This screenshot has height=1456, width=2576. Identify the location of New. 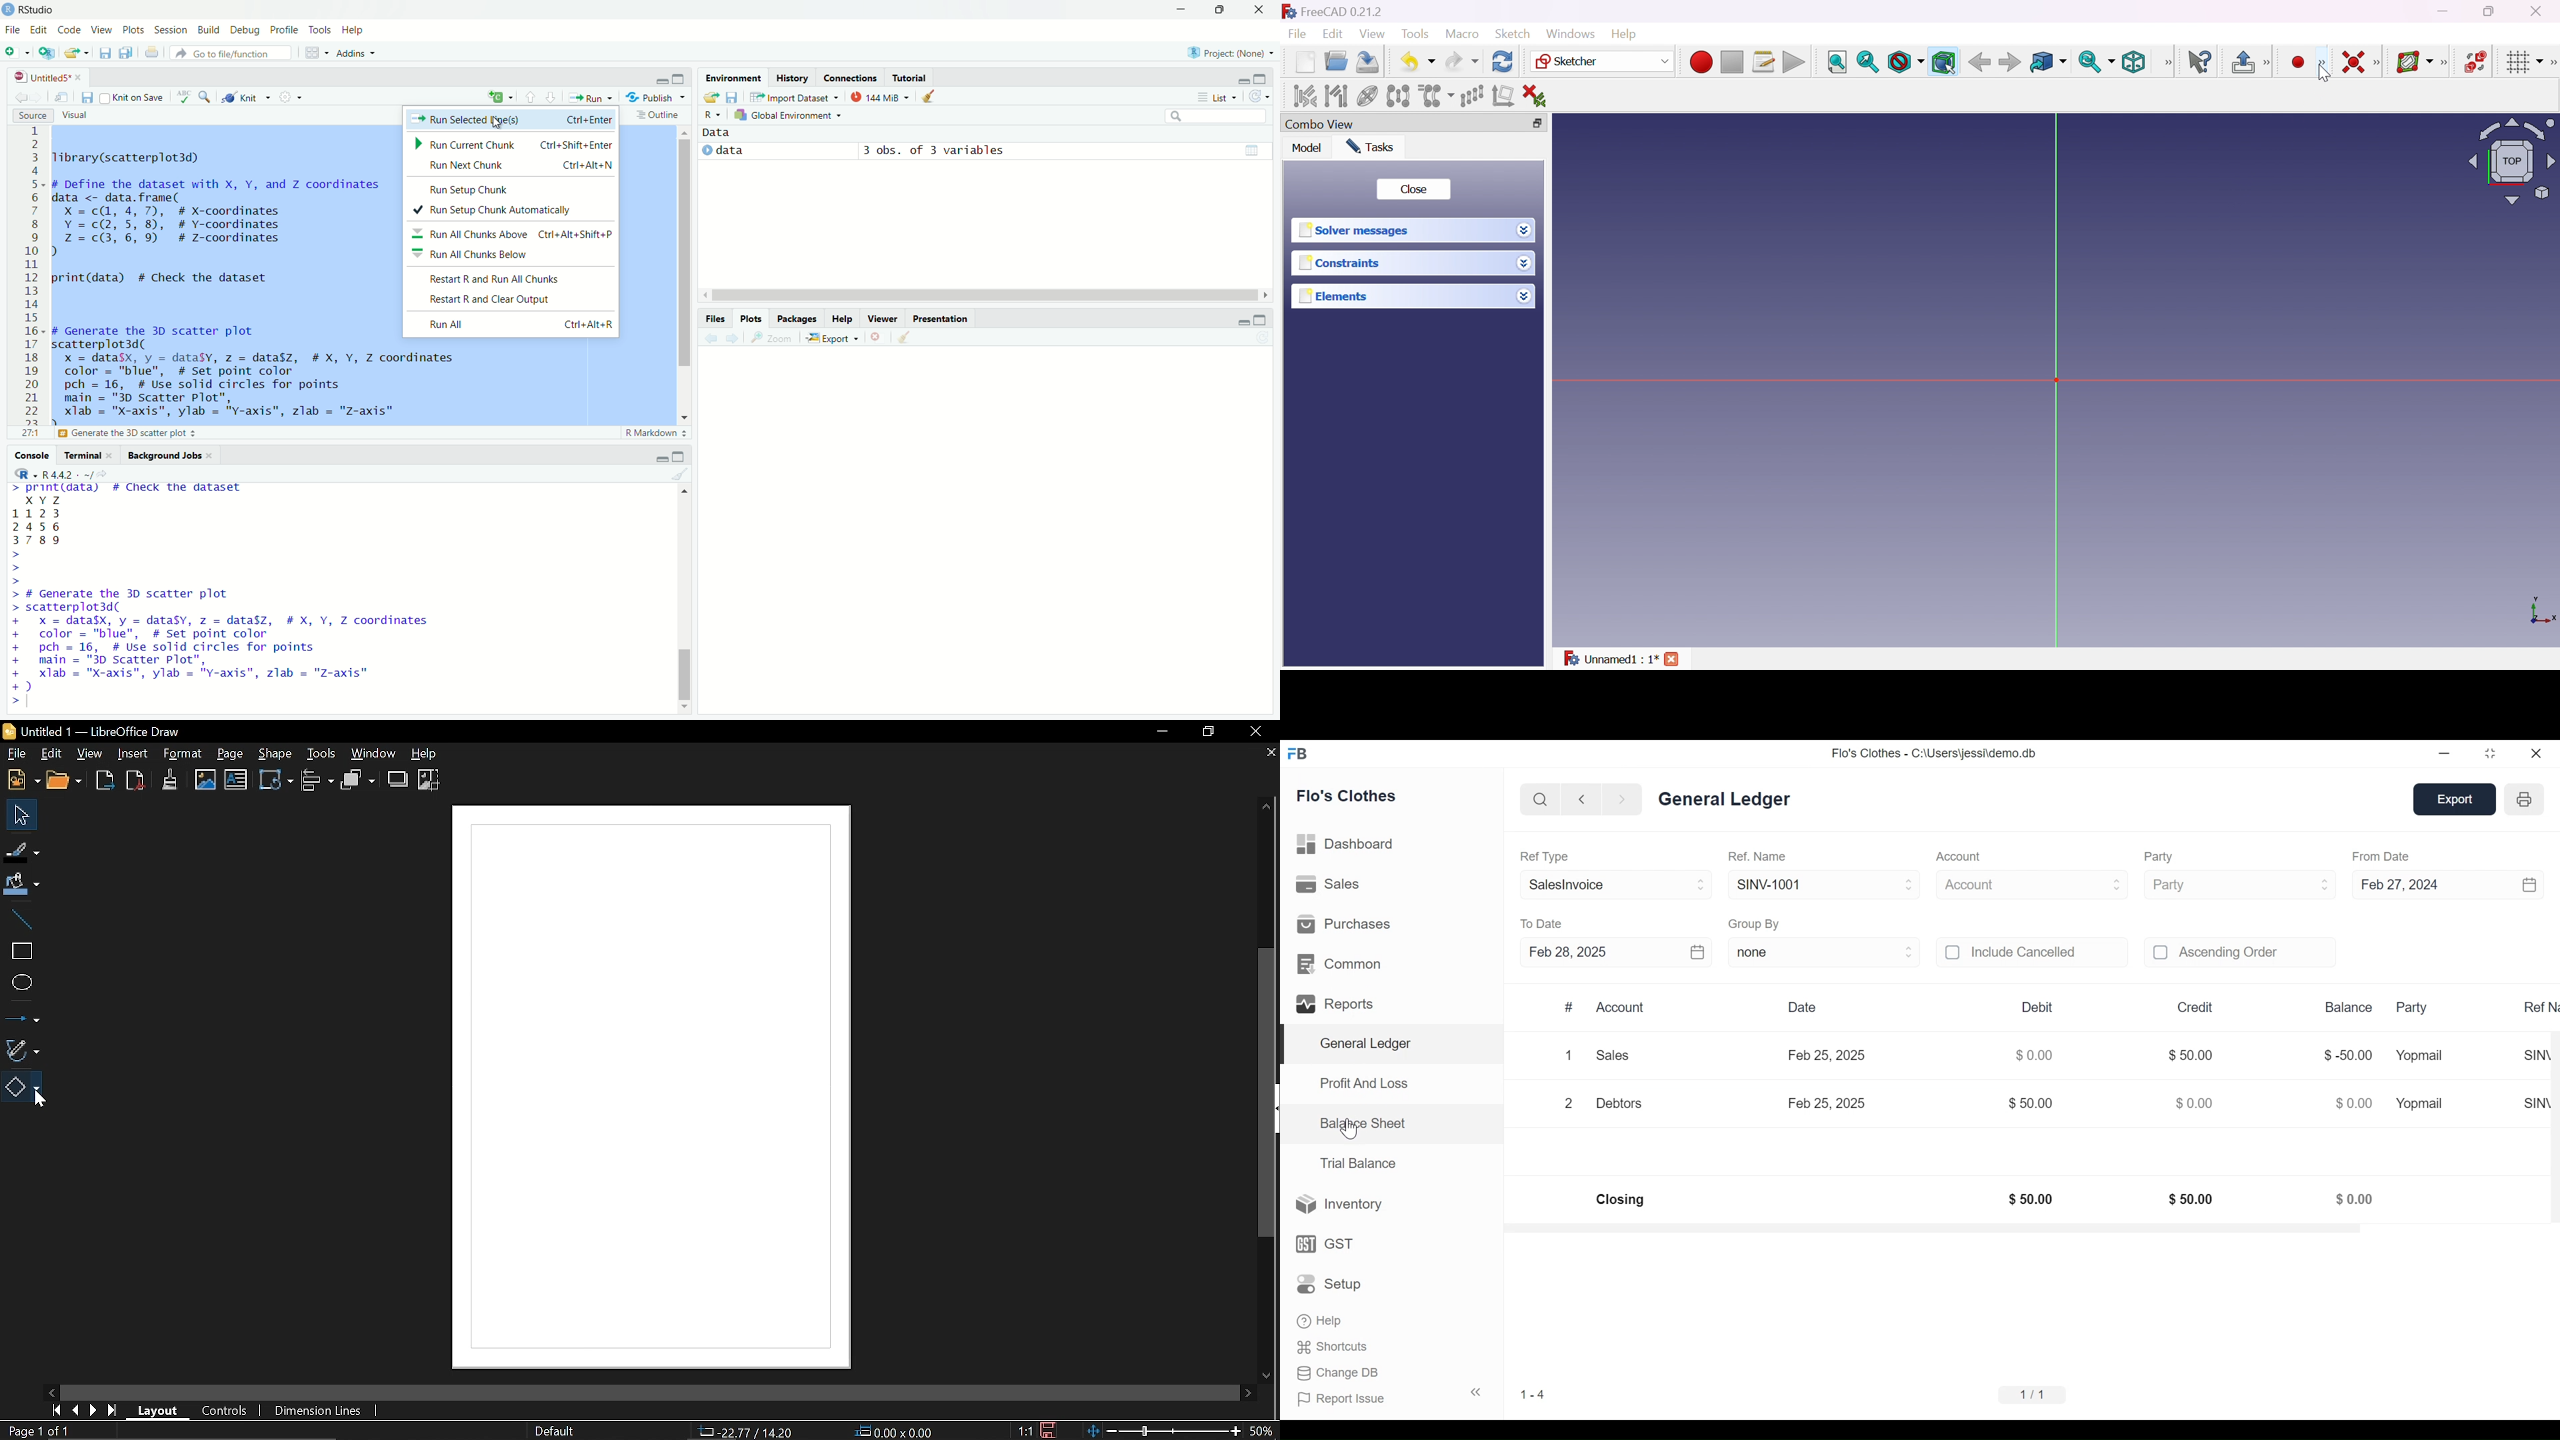
(21, 781).